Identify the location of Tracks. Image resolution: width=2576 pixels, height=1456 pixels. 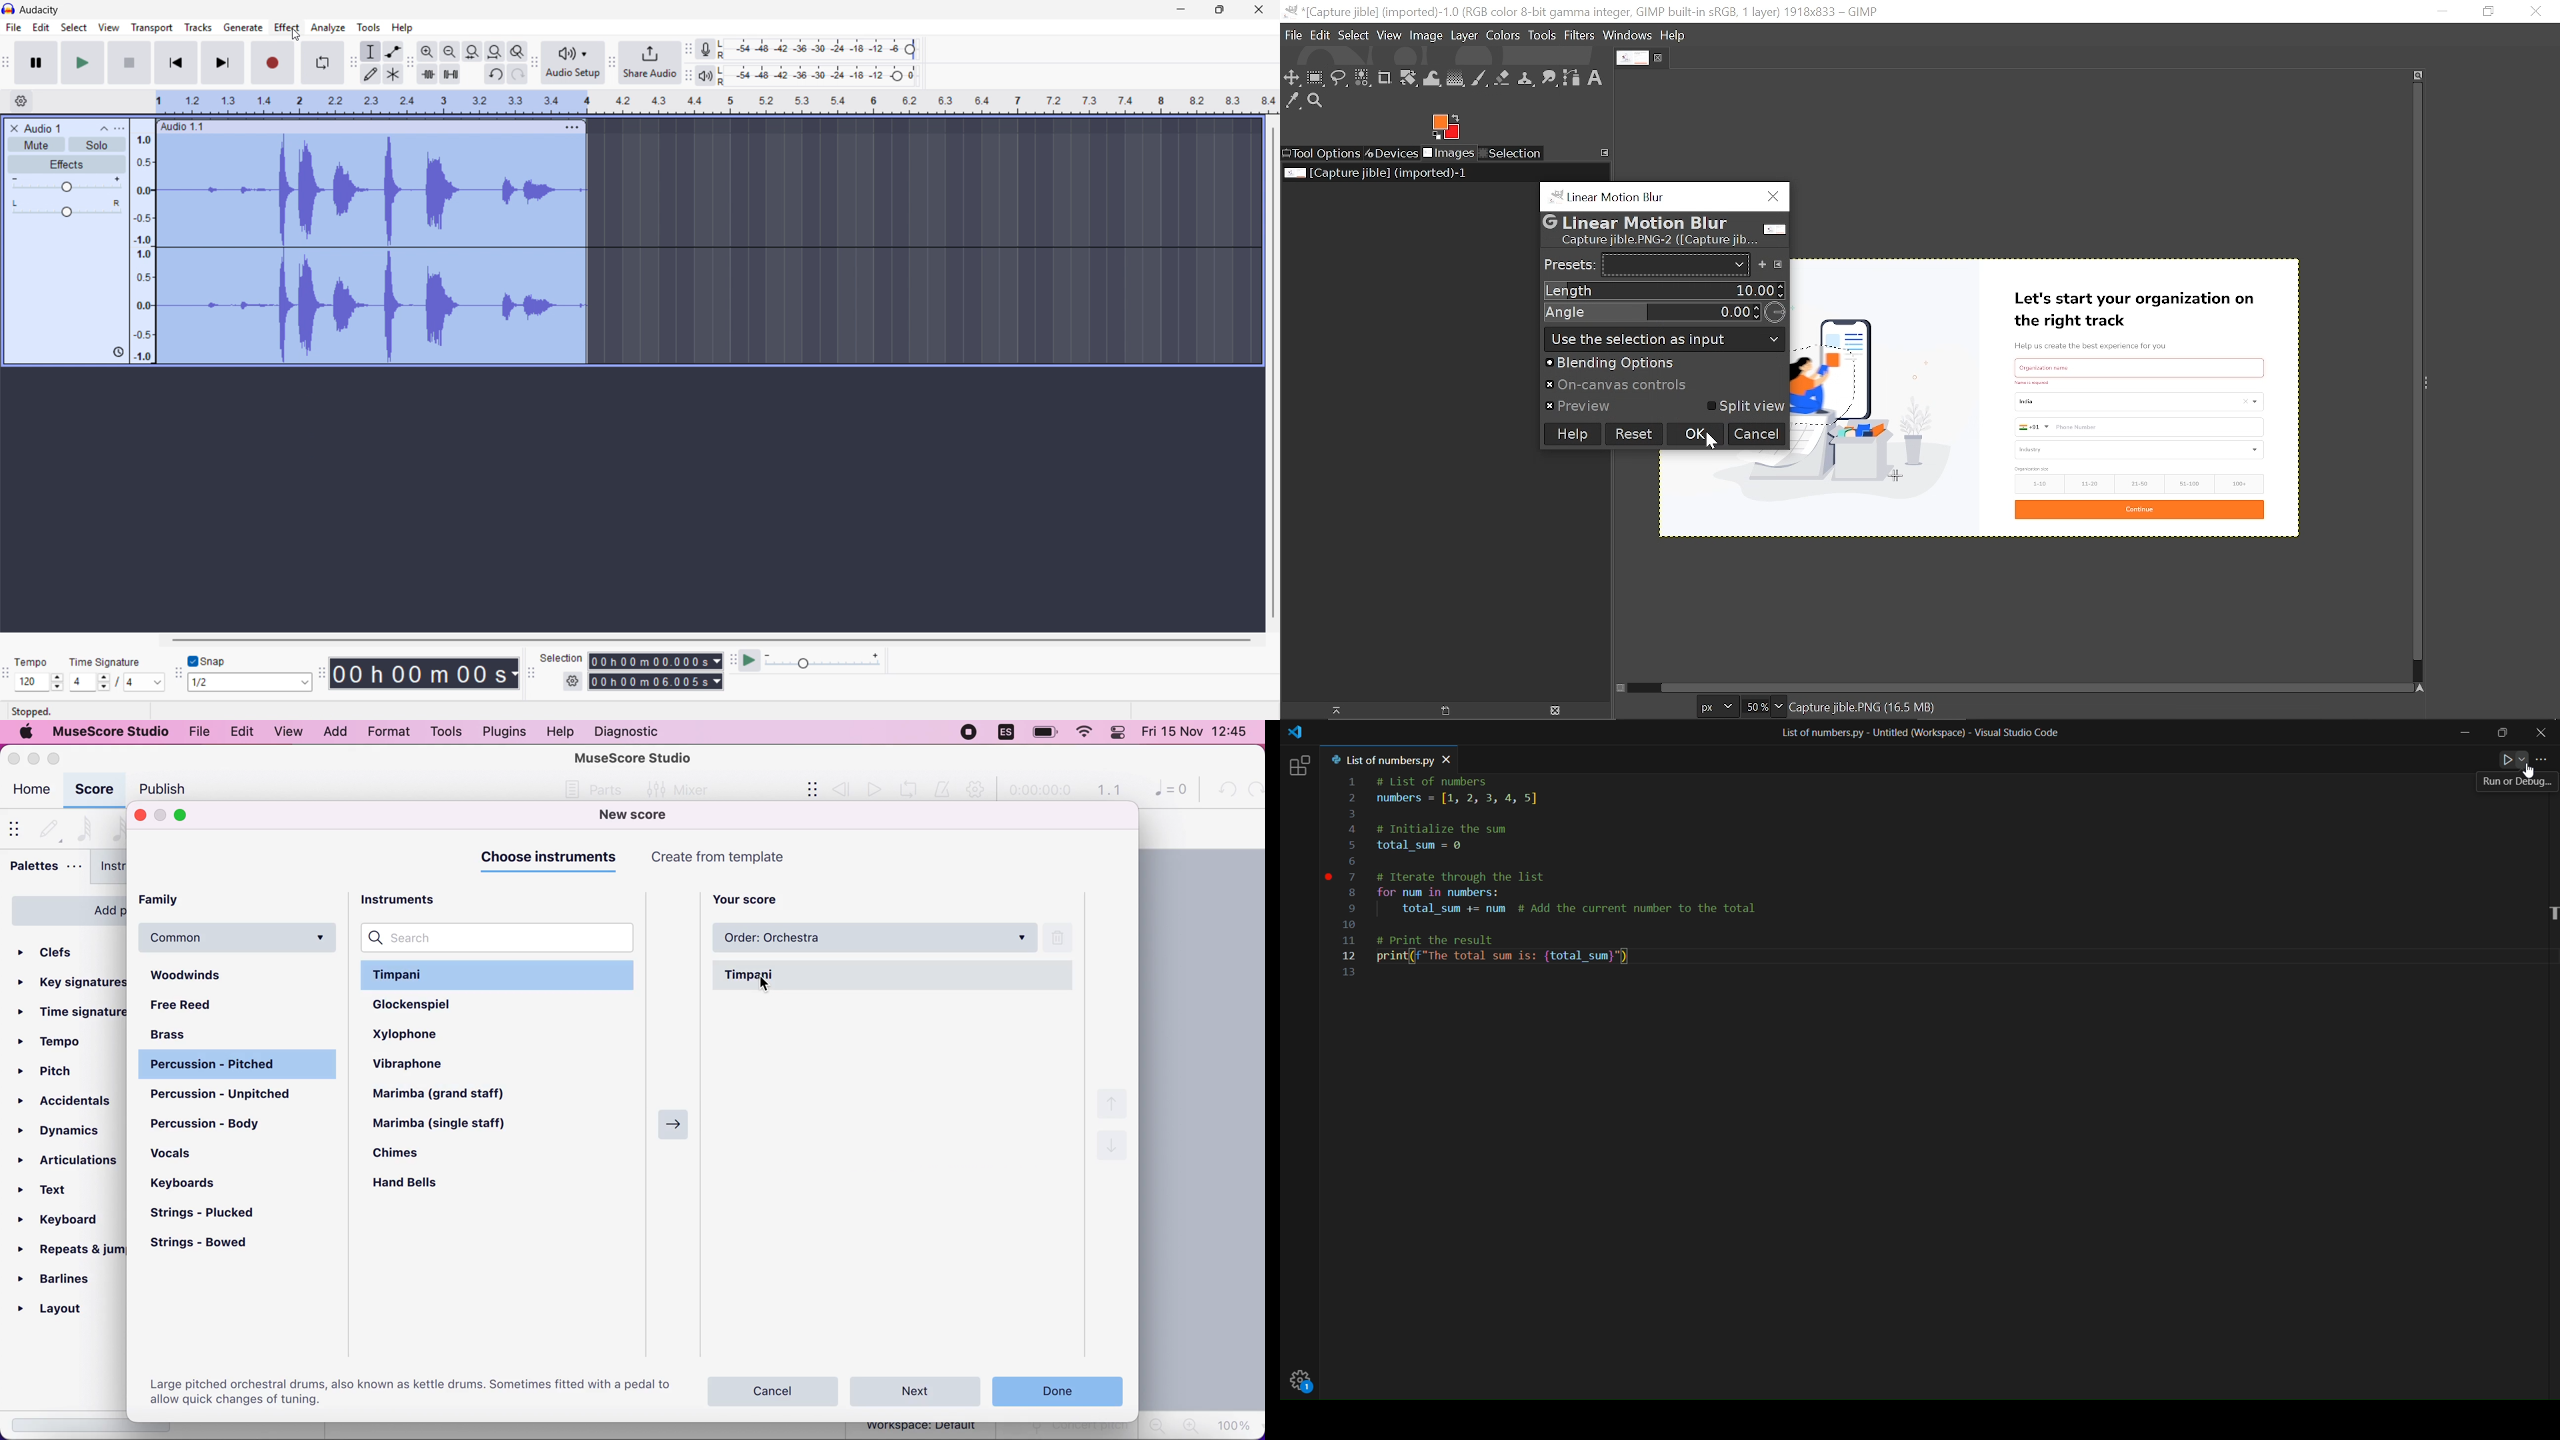
(198, 27).